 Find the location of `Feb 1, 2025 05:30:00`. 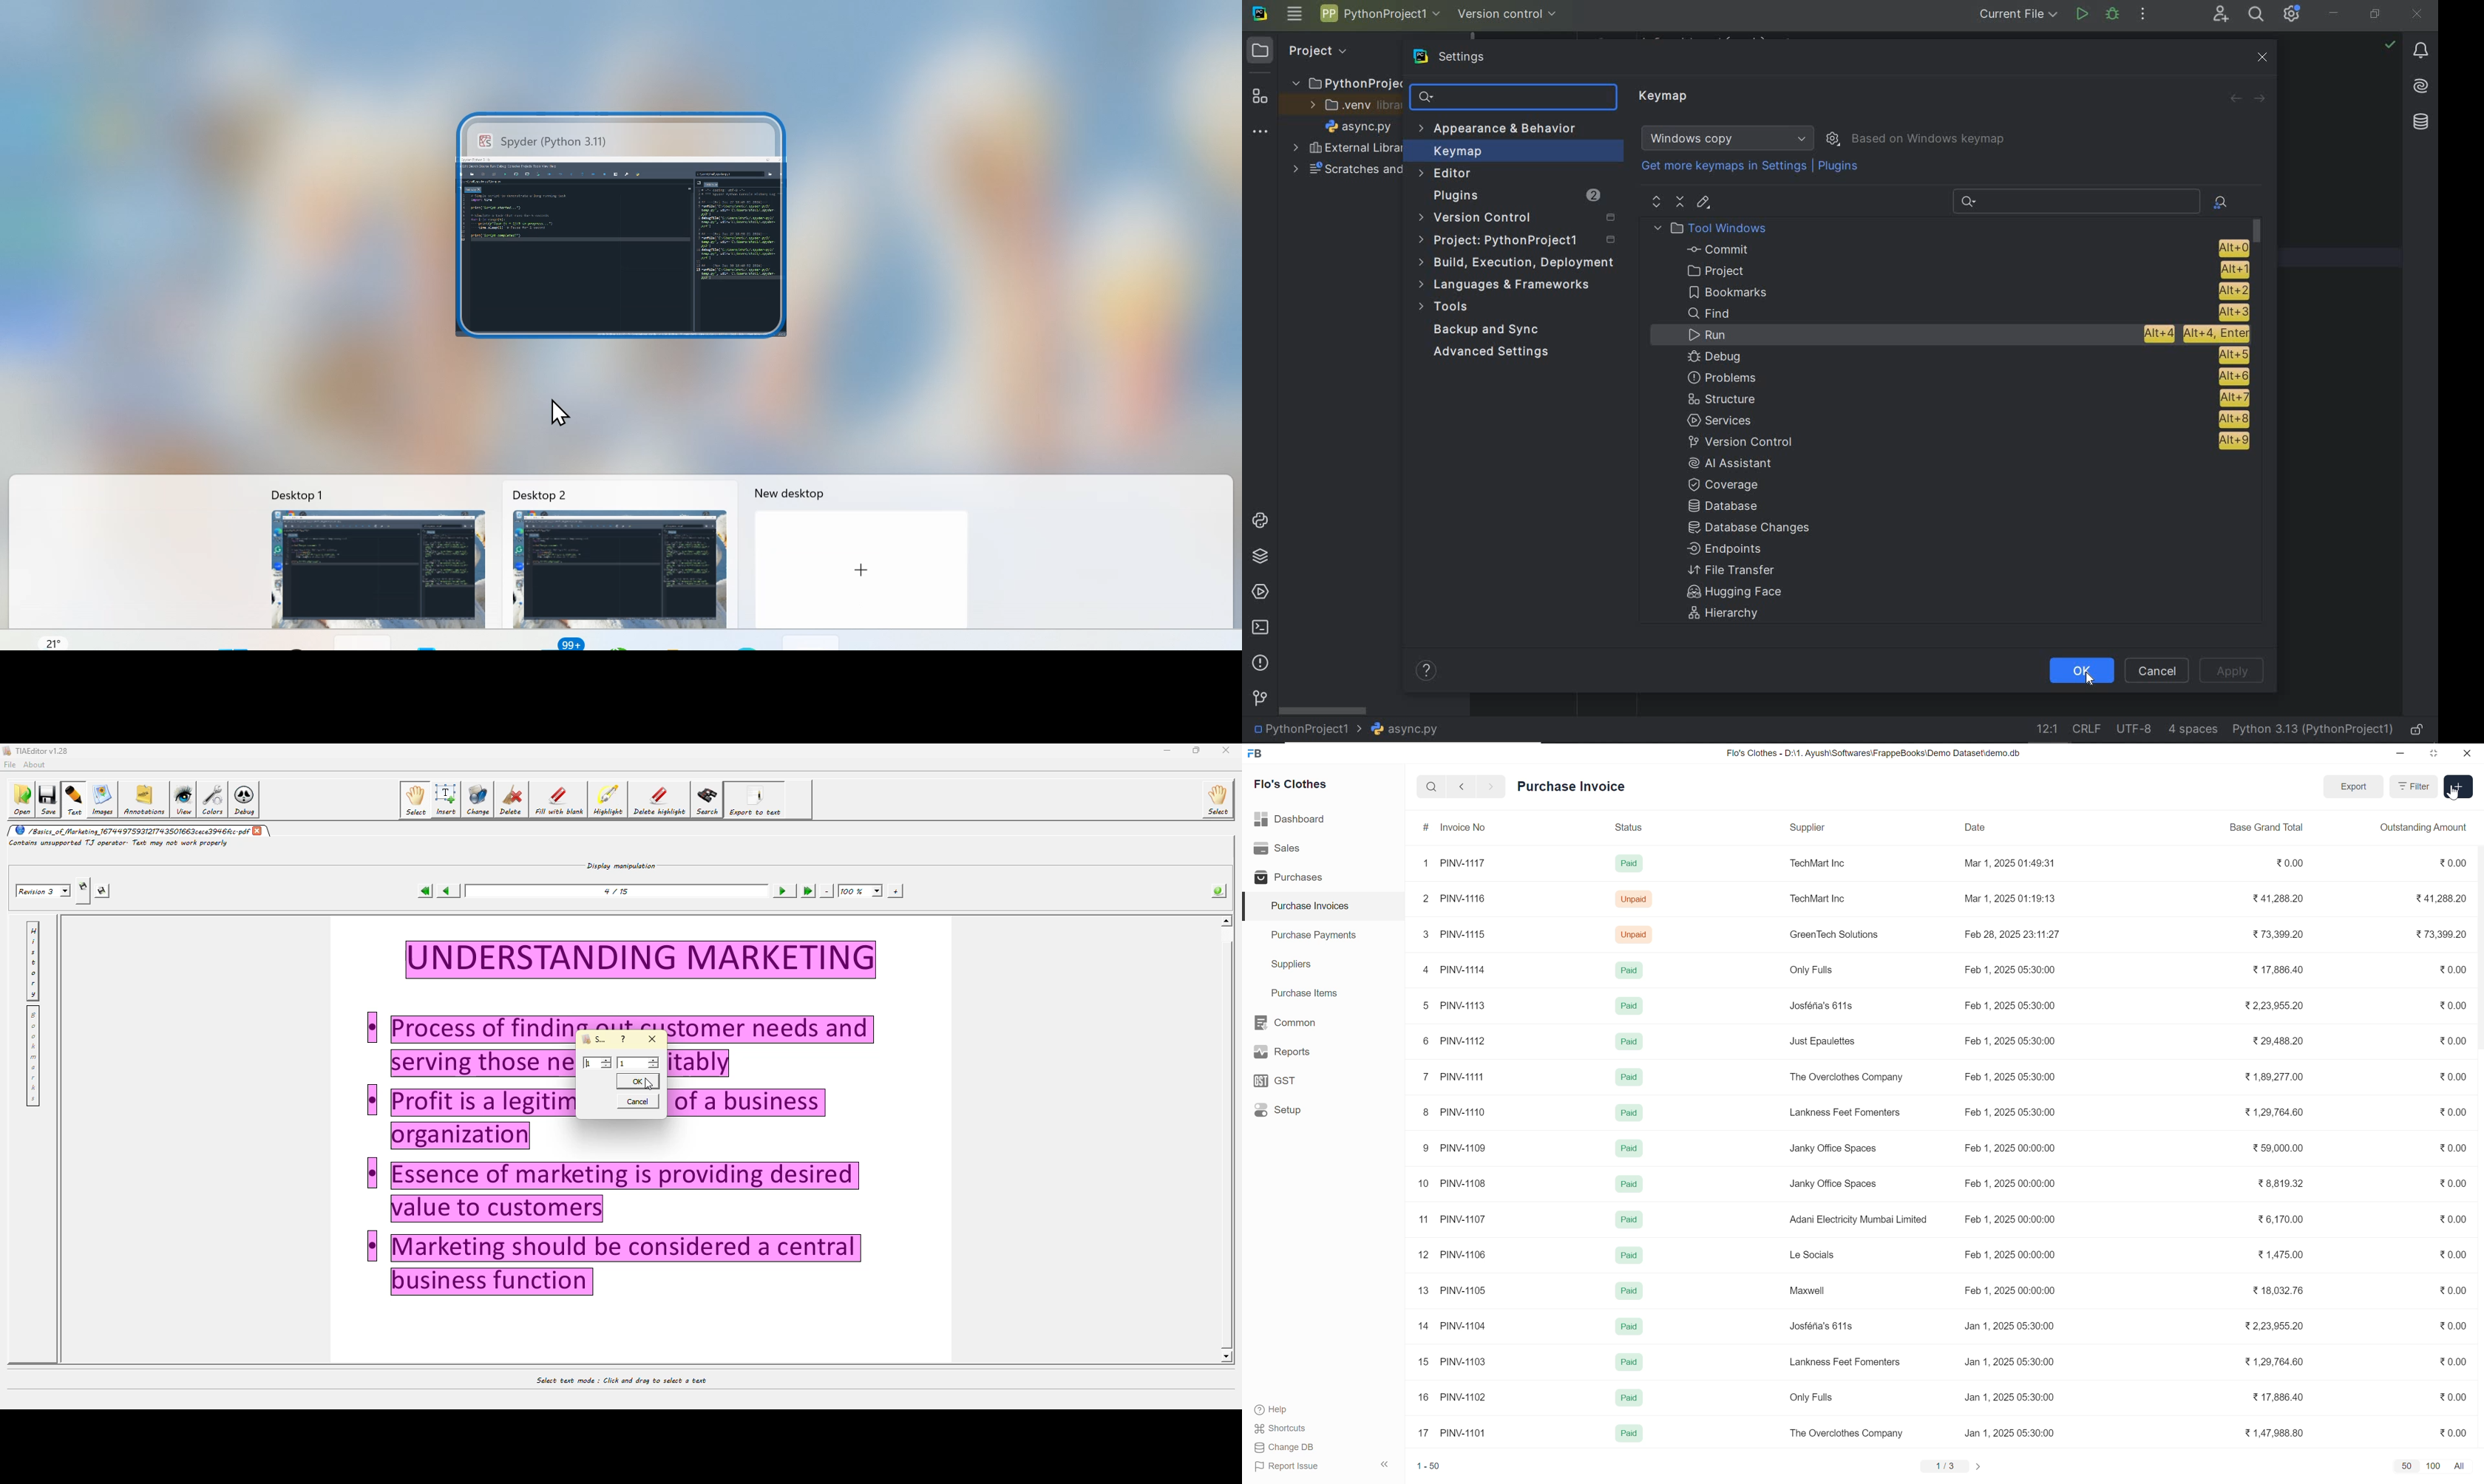

Feb 1, 2025 05:30:00 is located at coordinates (2010, 1112).